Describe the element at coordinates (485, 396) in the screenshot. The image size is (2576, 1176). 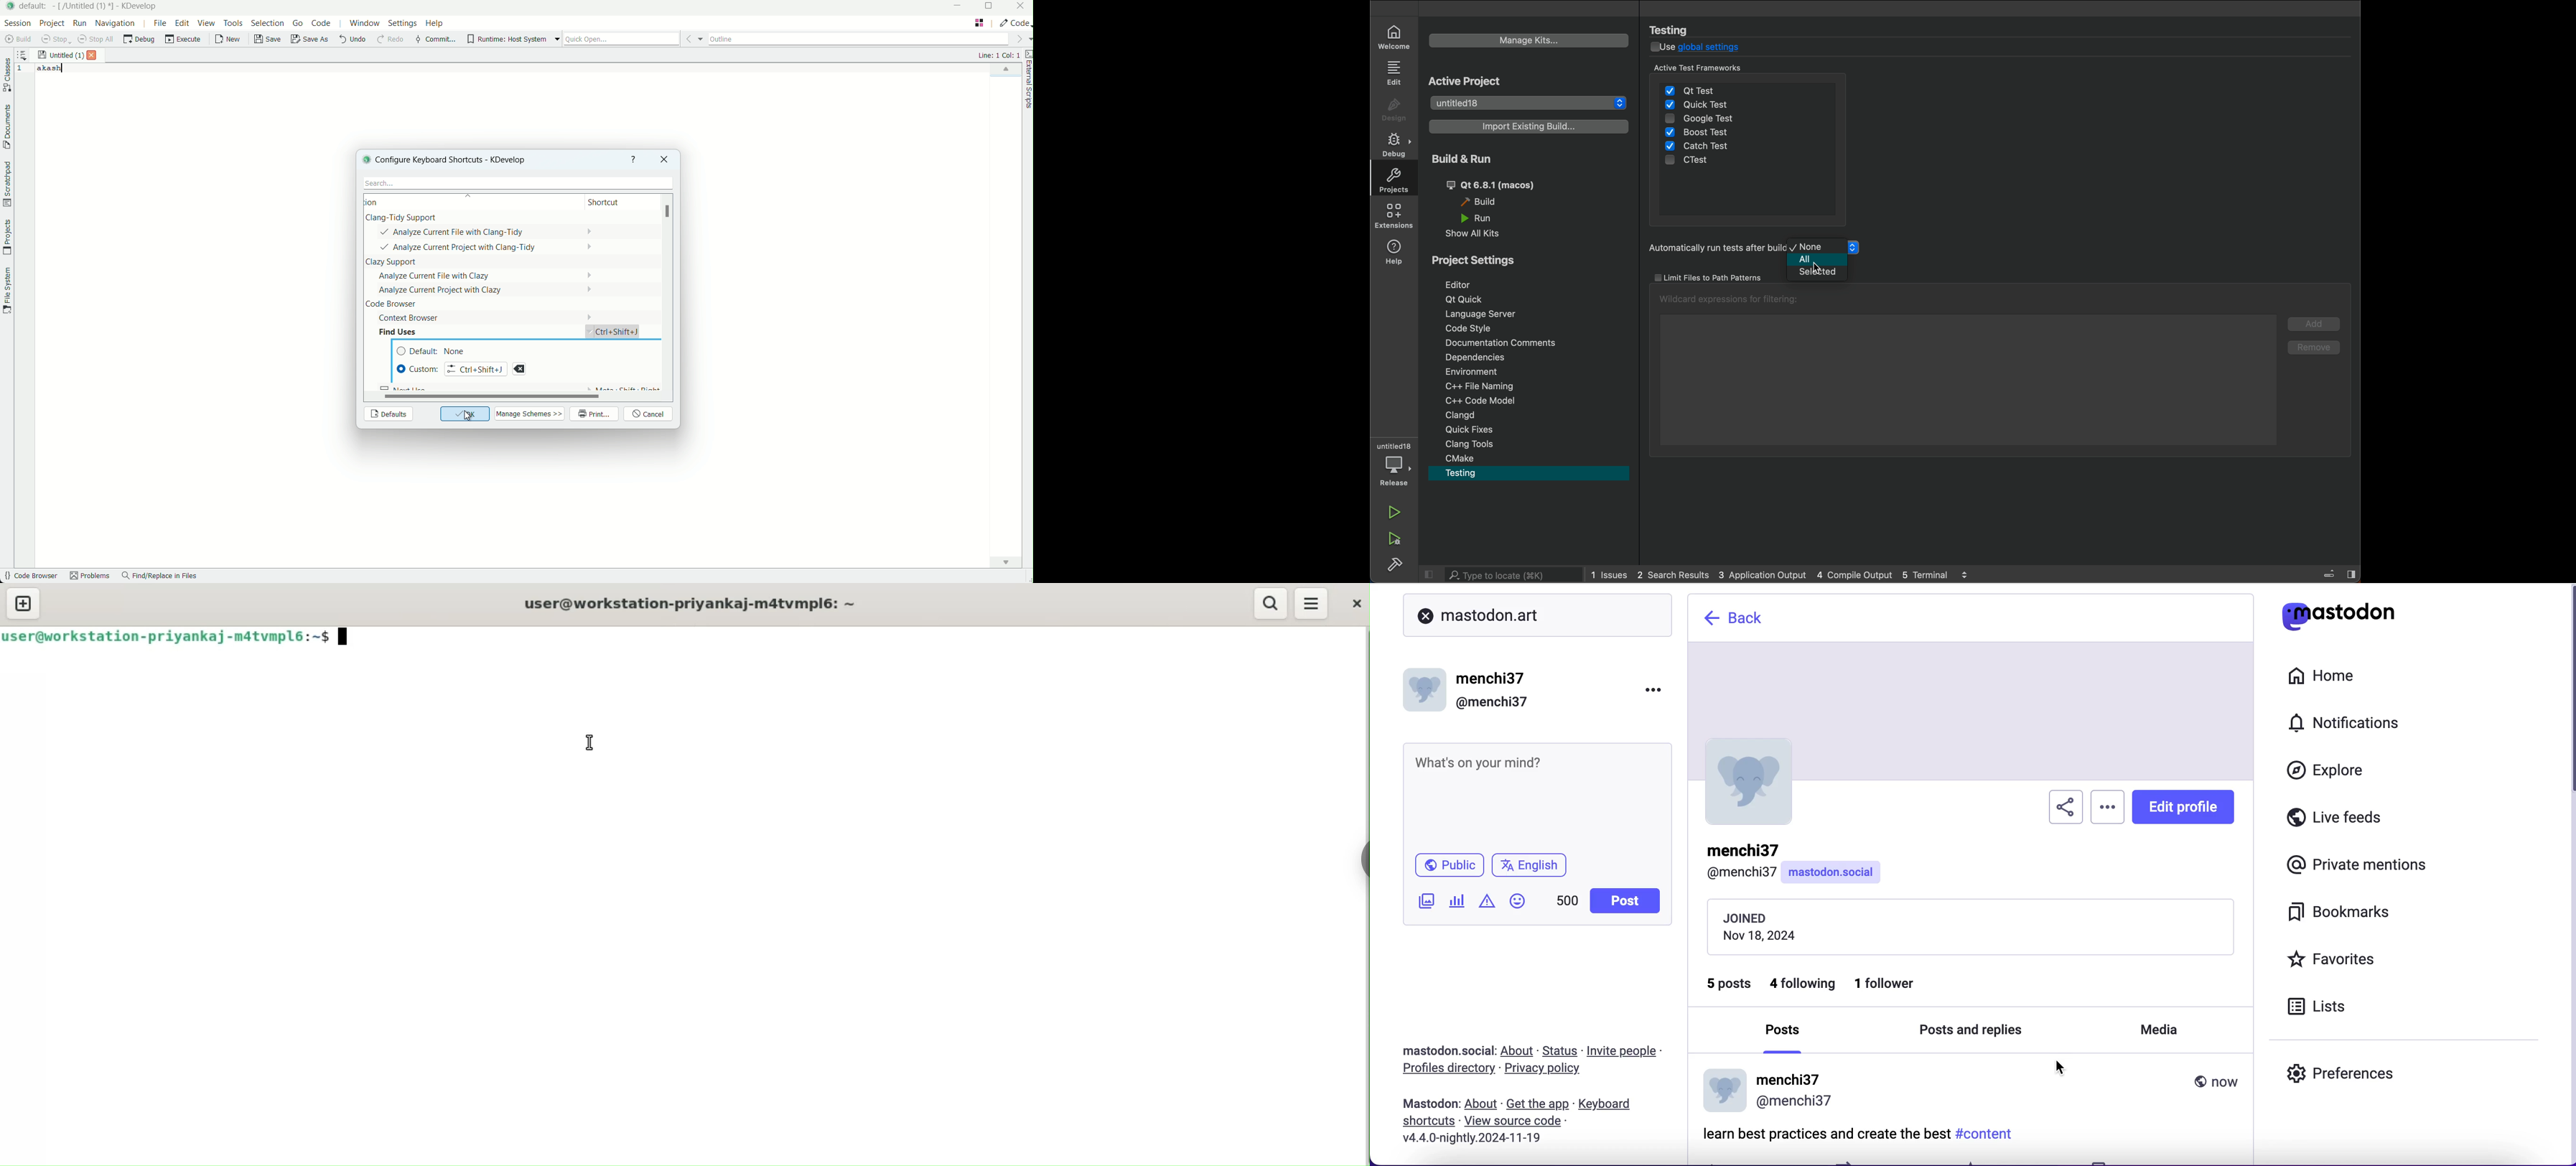
I see `scroll bar` at that location.